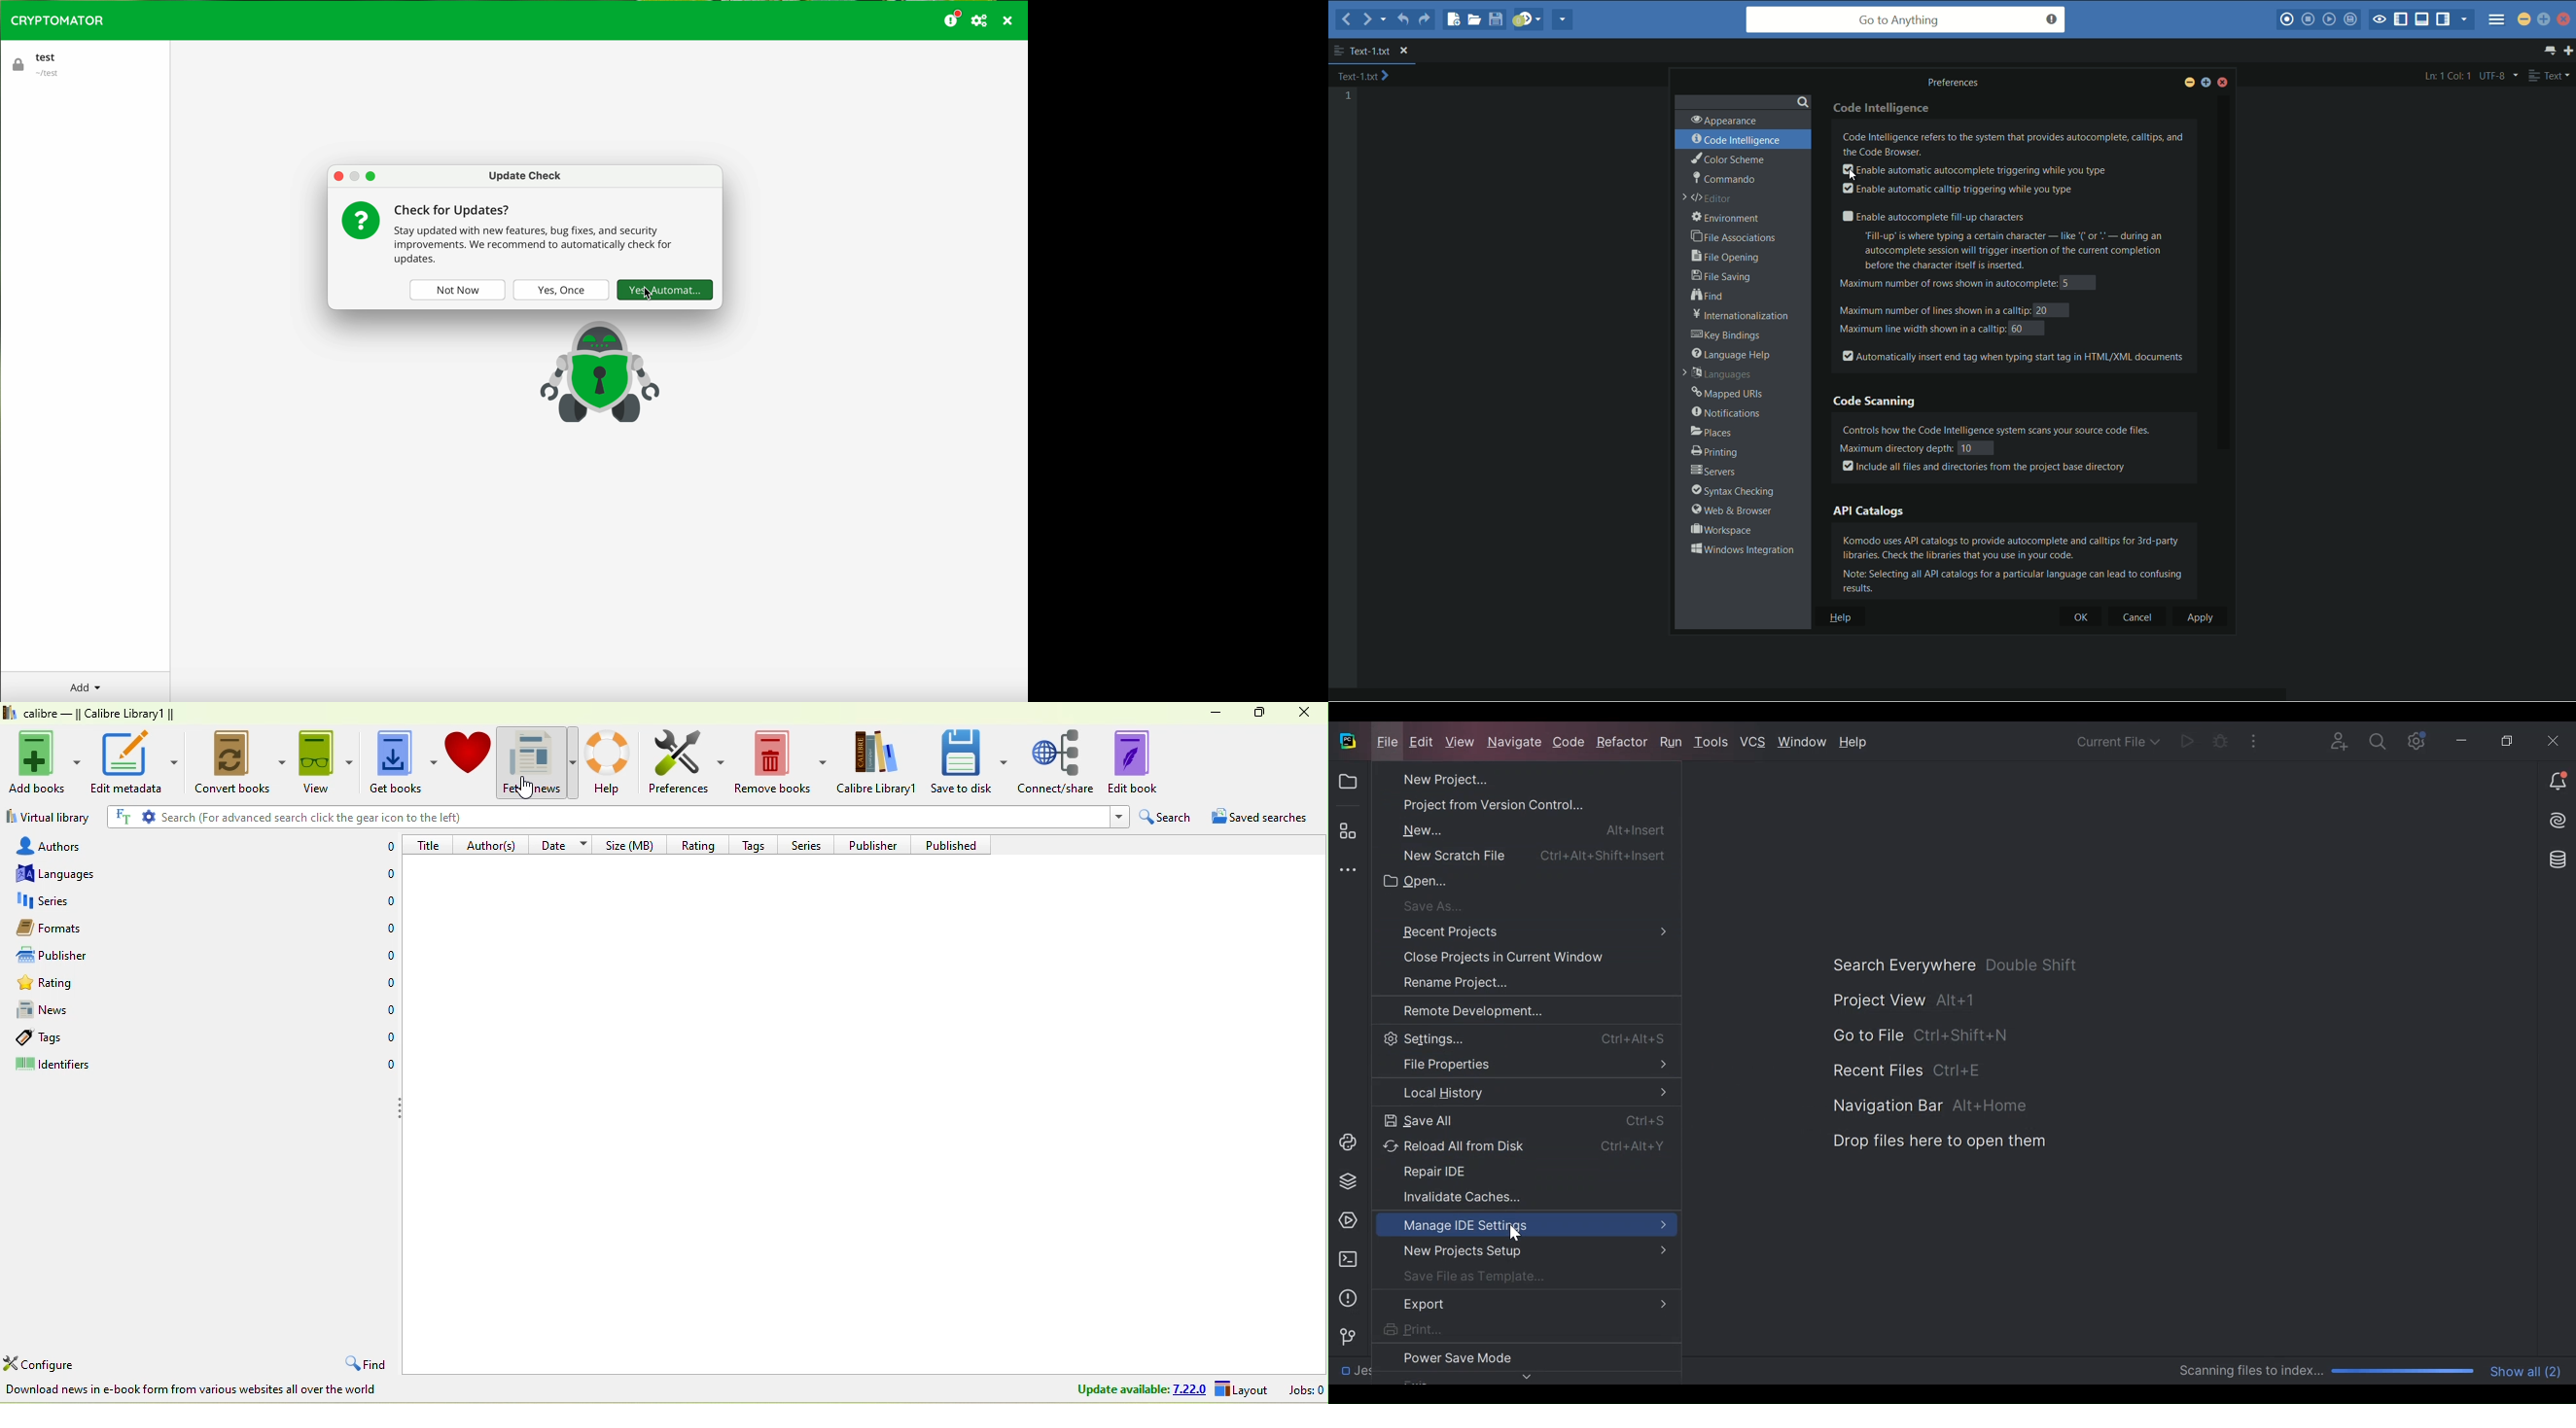 This screenshot has height=1428, width=2576. What do you see at coordinates (153, 874) in the screenshot?
I see `languages` at bounding box center [153, 874].